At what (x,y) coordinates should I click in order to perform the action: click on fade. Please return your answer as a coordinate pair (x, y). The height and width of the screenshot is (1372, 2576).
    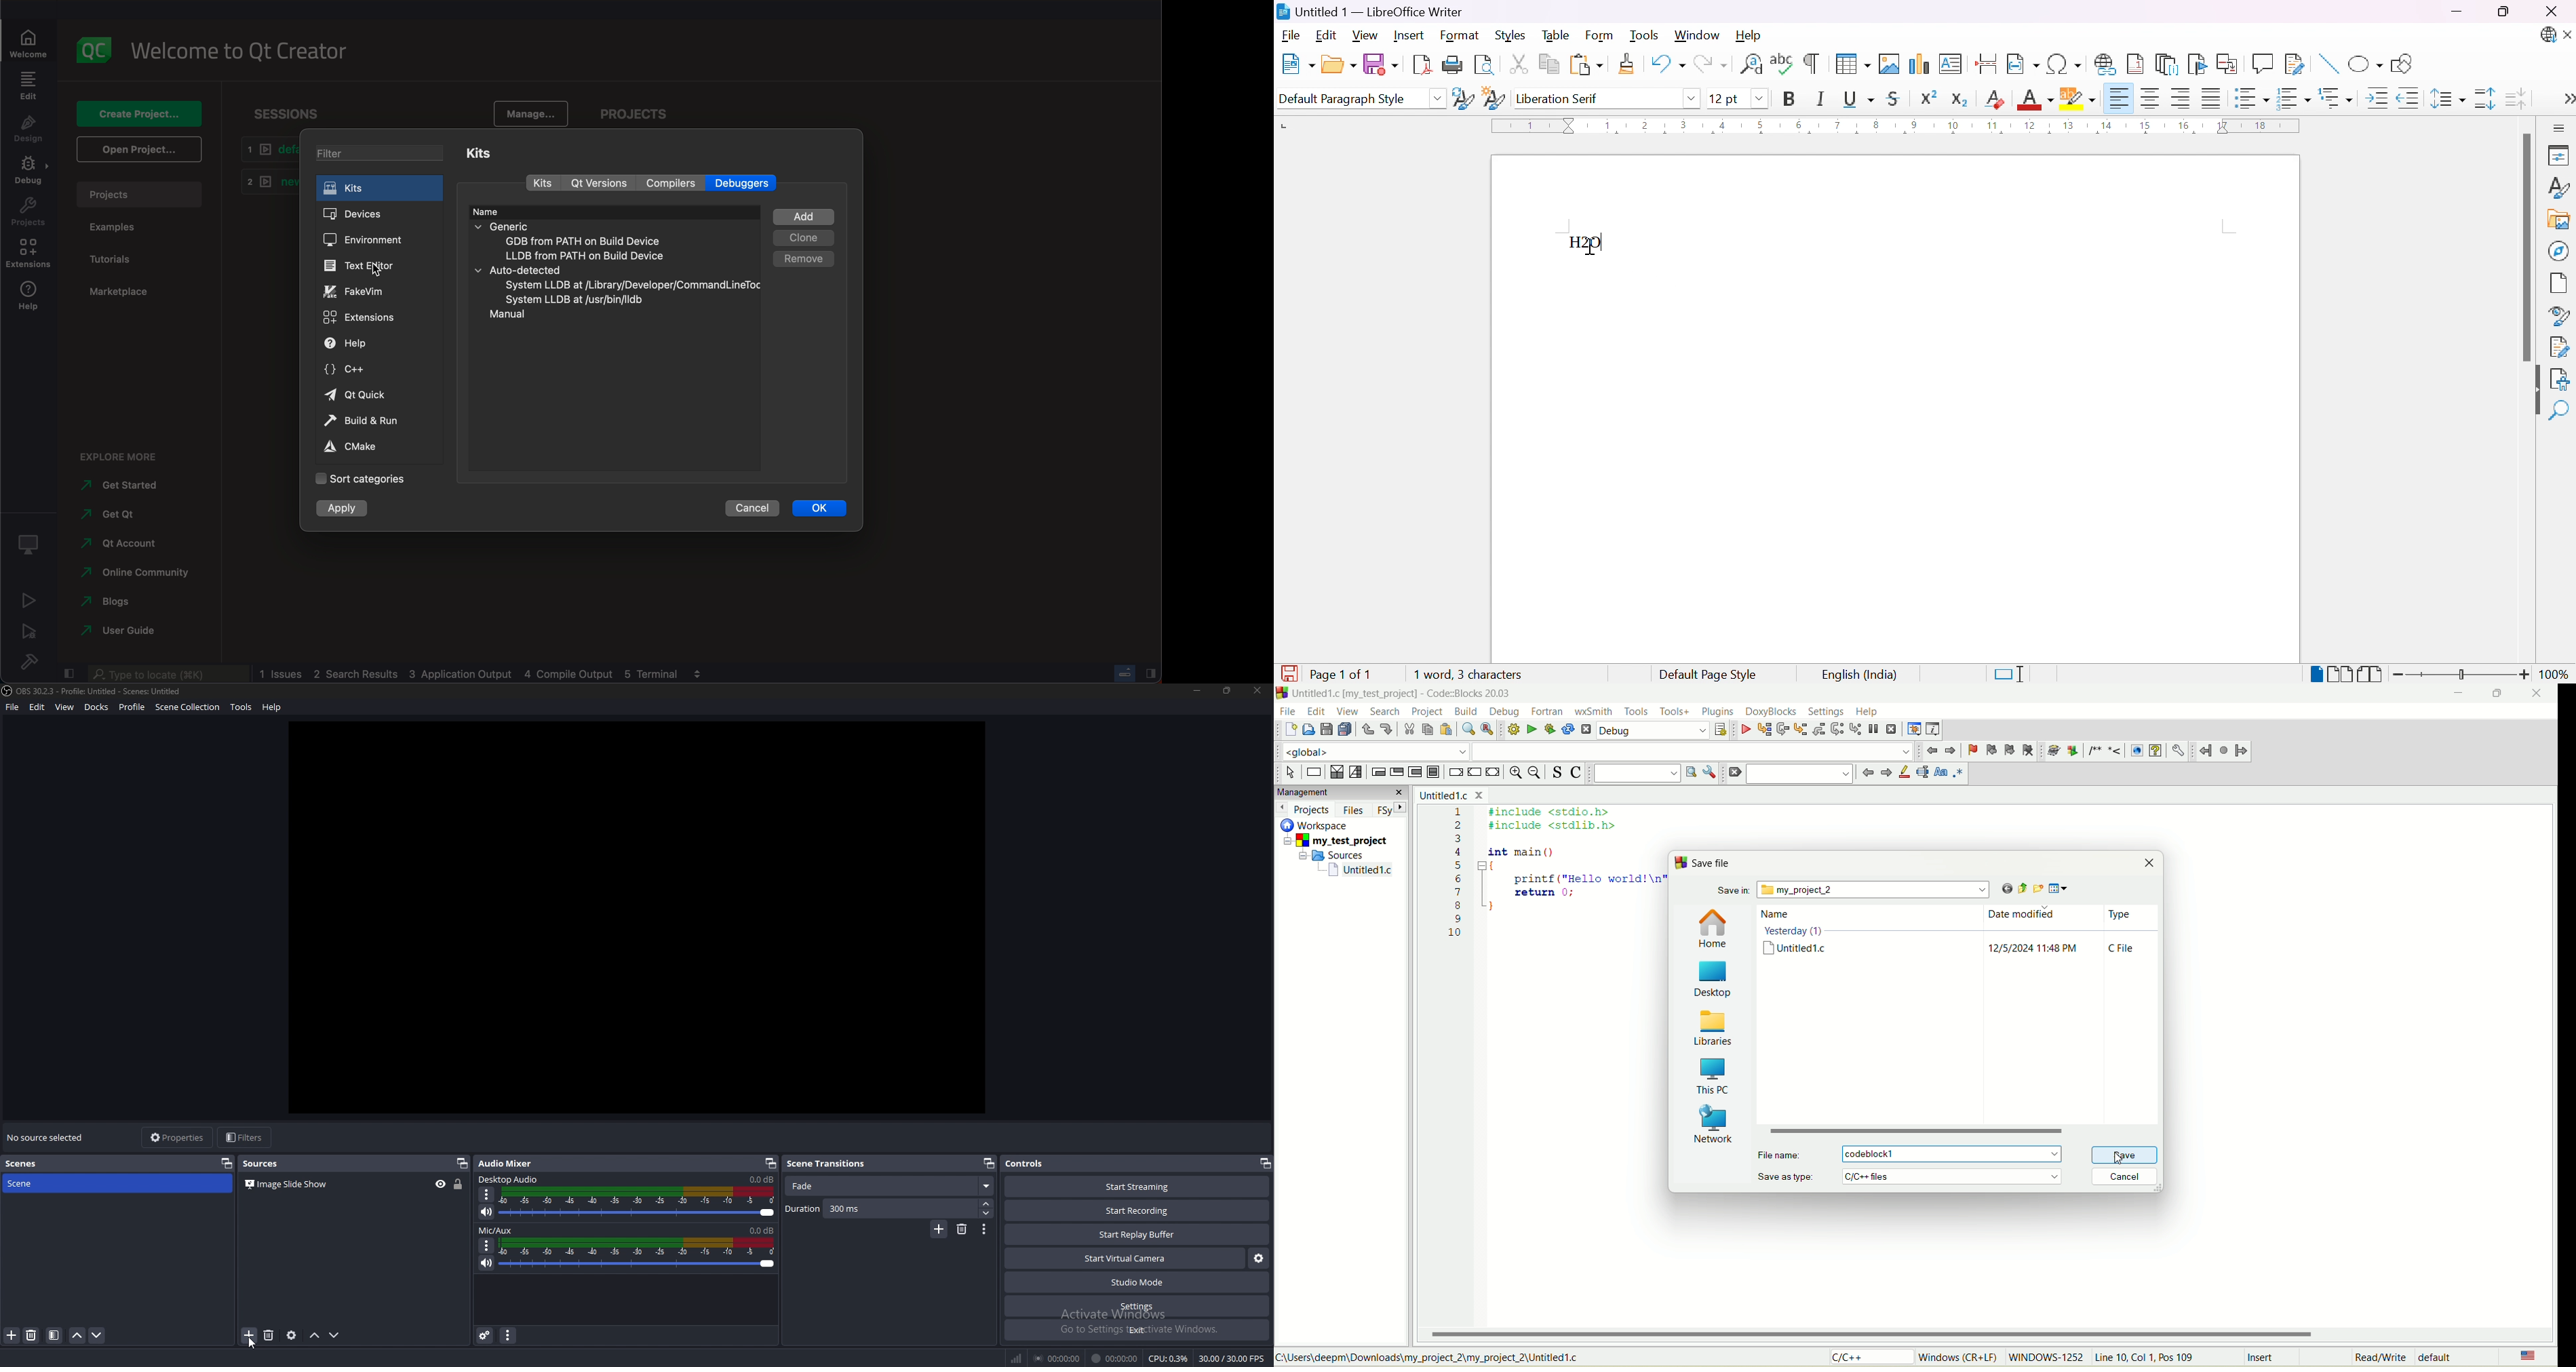
    Looking at the image, I should click on (889, 1187).